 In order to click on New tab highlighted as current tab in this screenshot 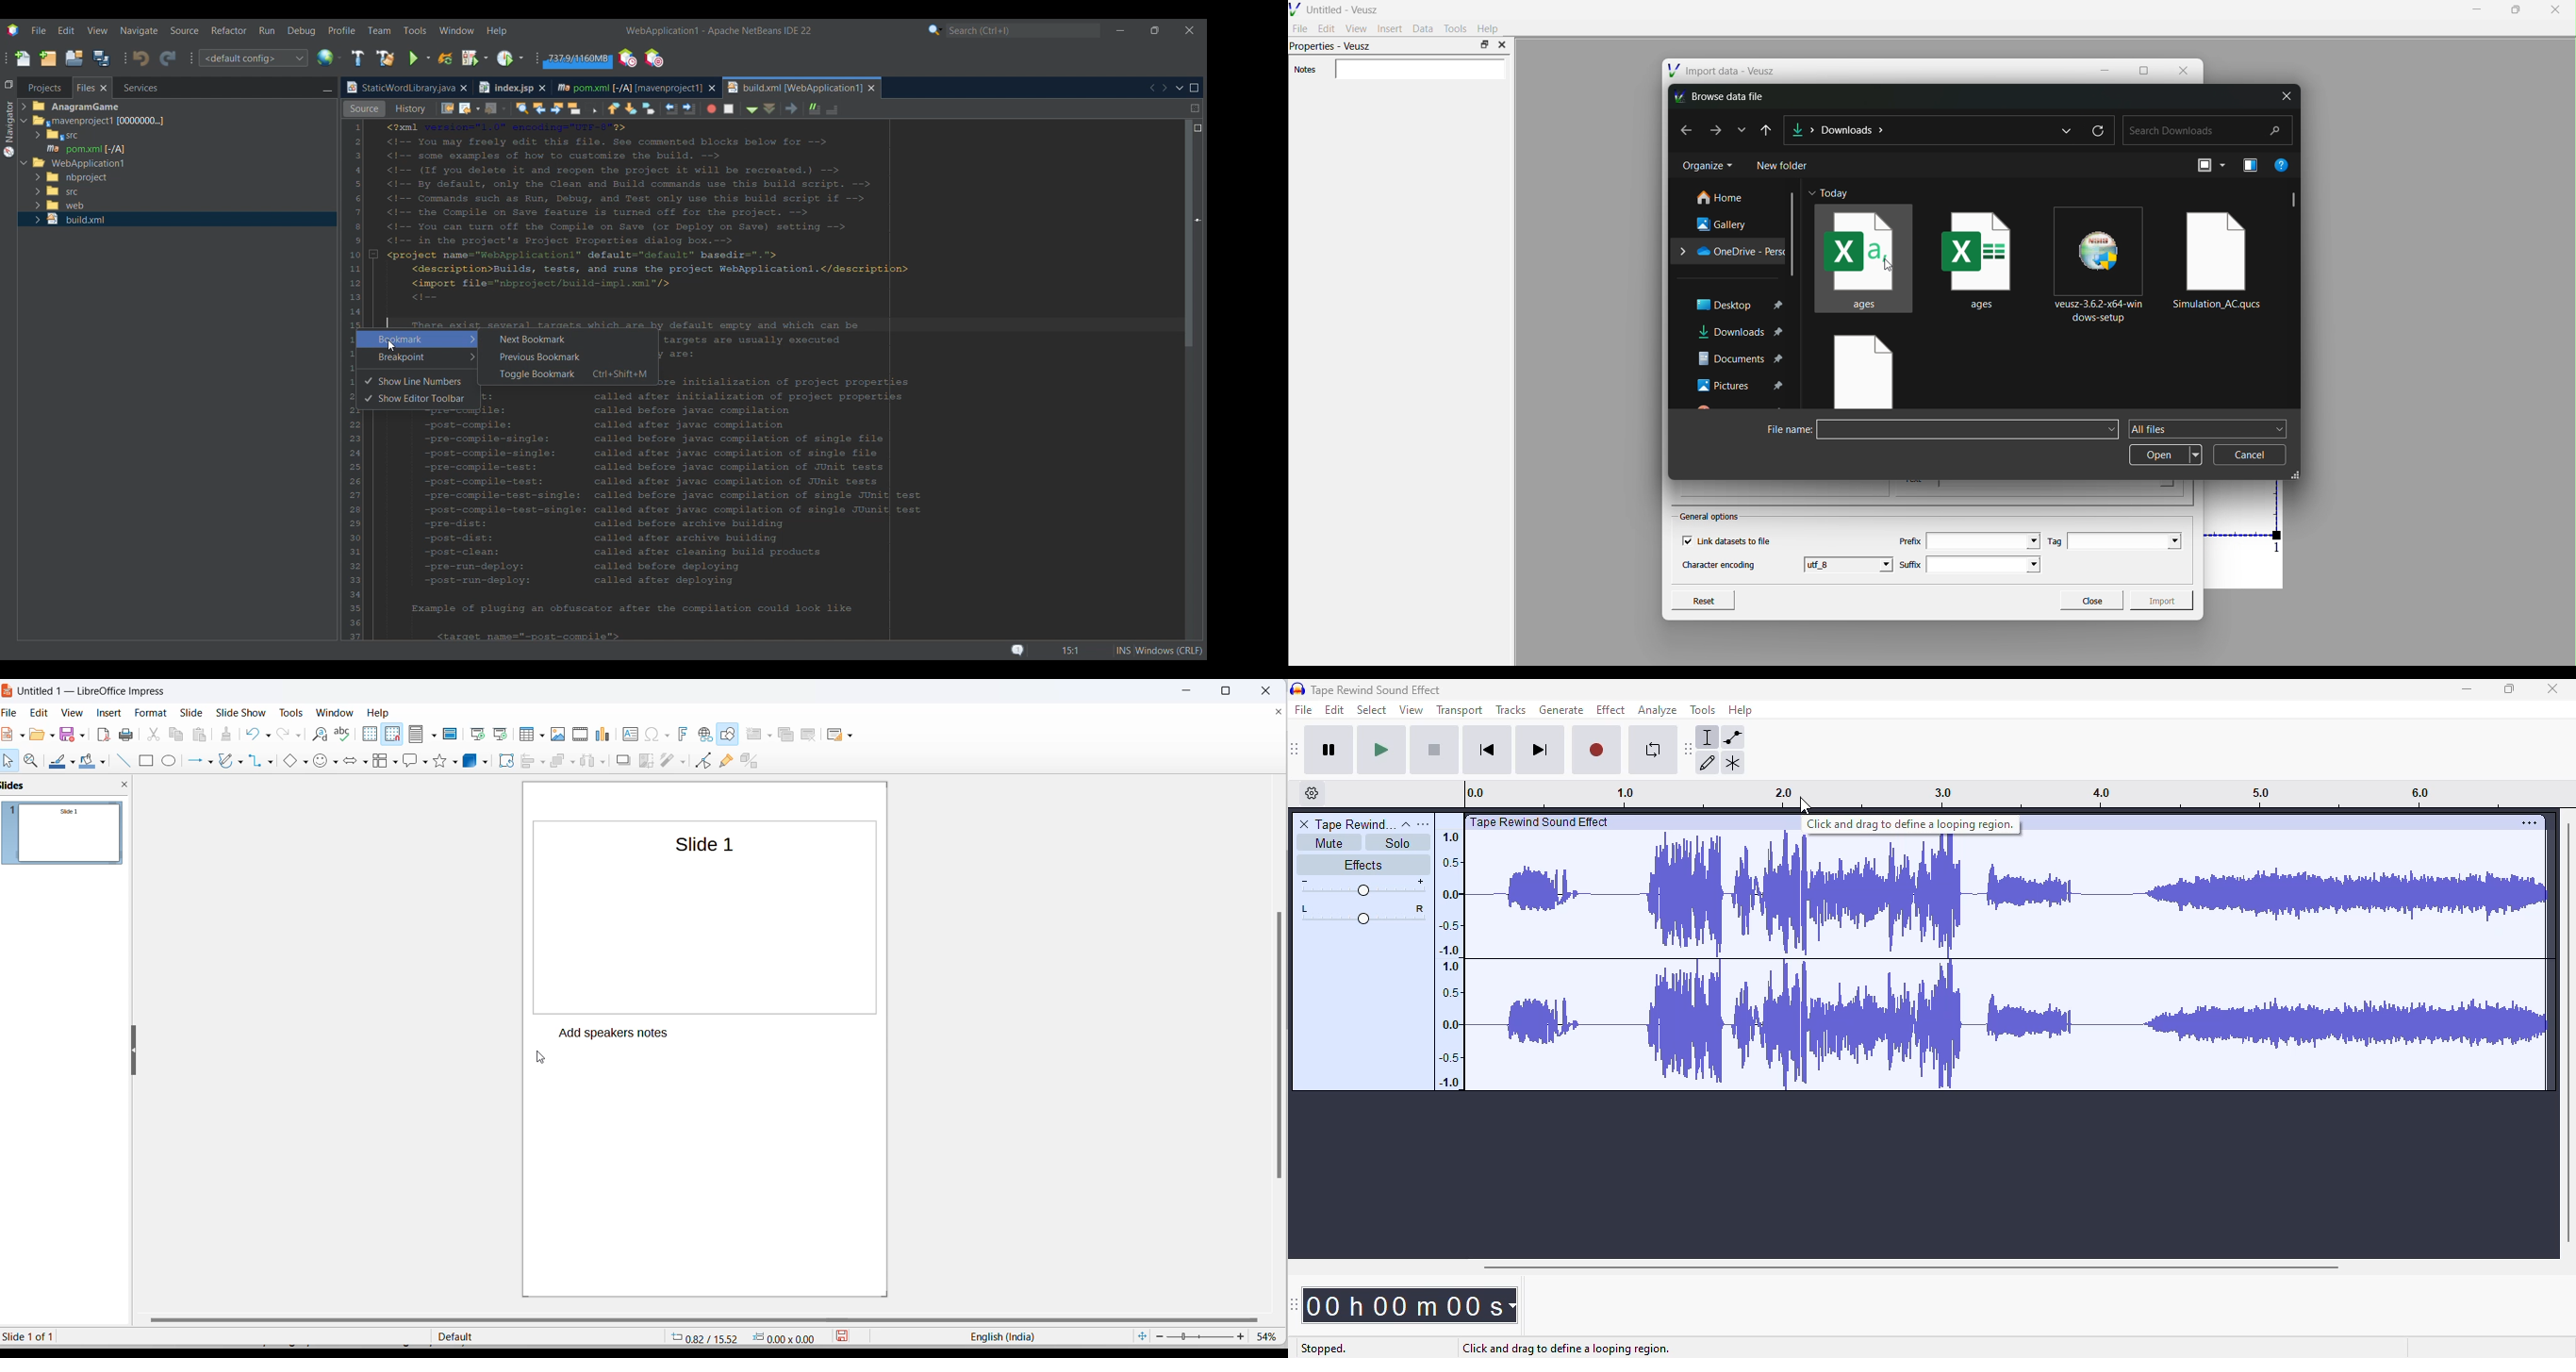, I will do `click(794, 87)`.